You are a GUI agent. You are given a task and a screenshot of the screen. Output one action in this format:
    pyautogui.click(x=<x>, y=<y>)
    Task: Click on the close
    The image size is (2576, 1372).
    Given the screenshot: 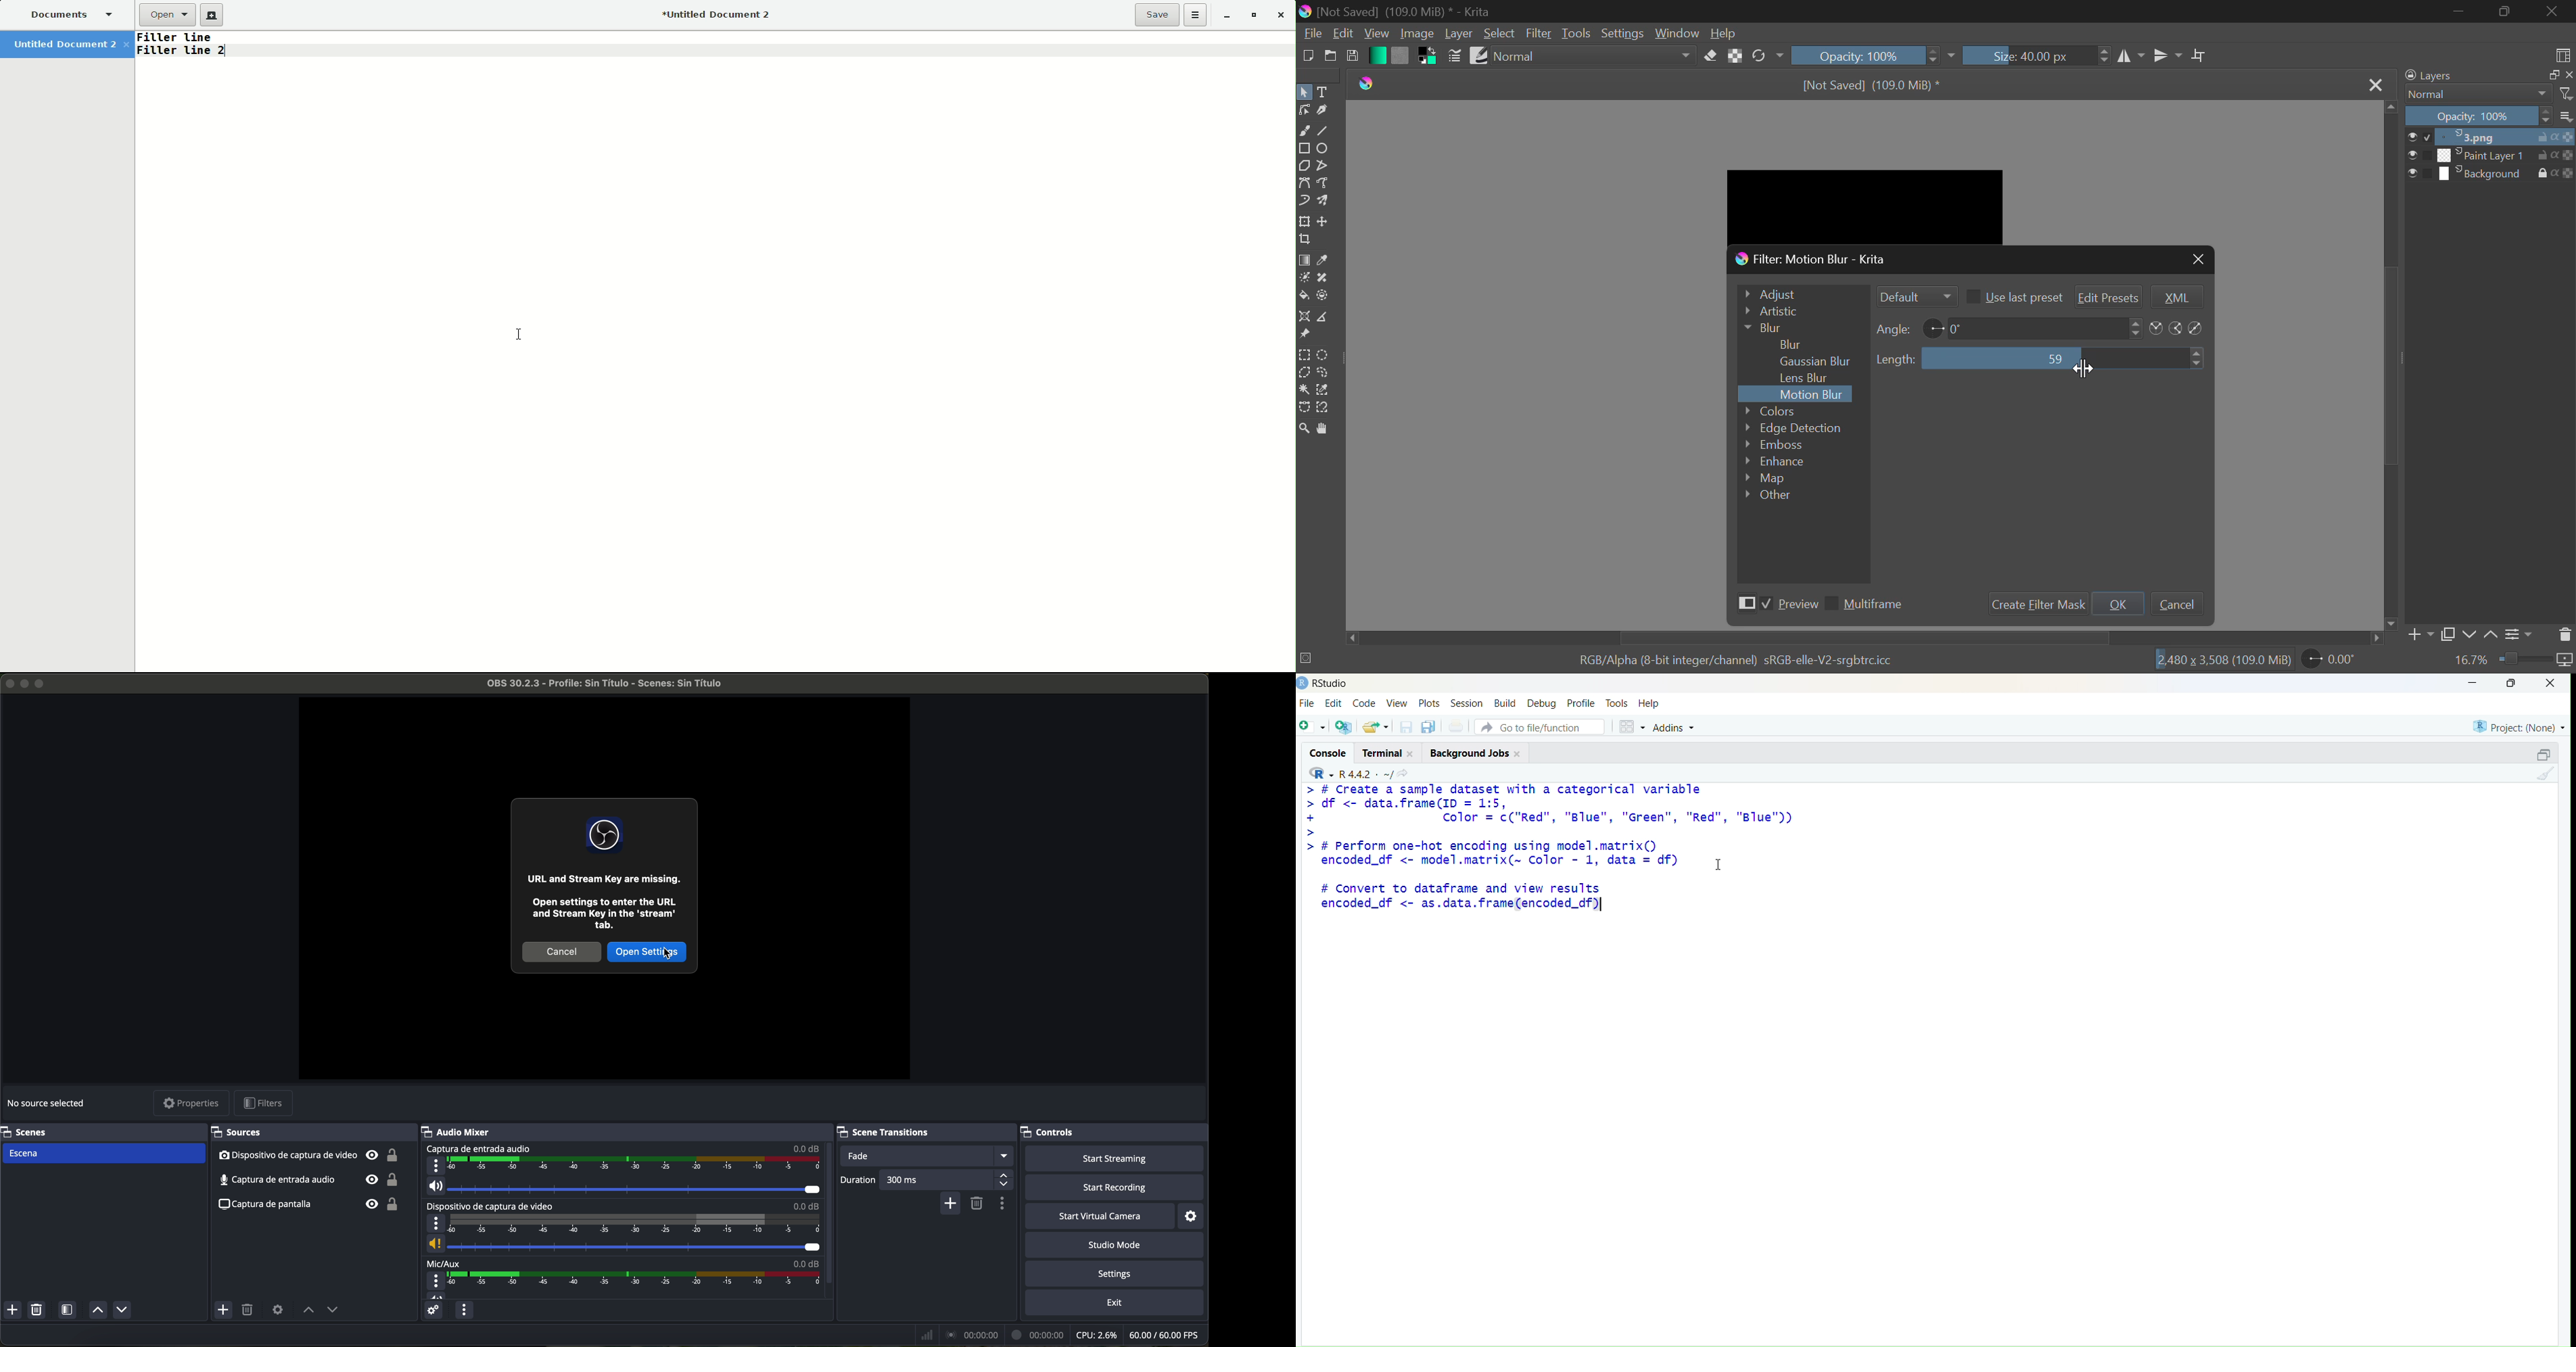 What is the action you would take?
    pyautogui.click(x=1412, y=754)
    